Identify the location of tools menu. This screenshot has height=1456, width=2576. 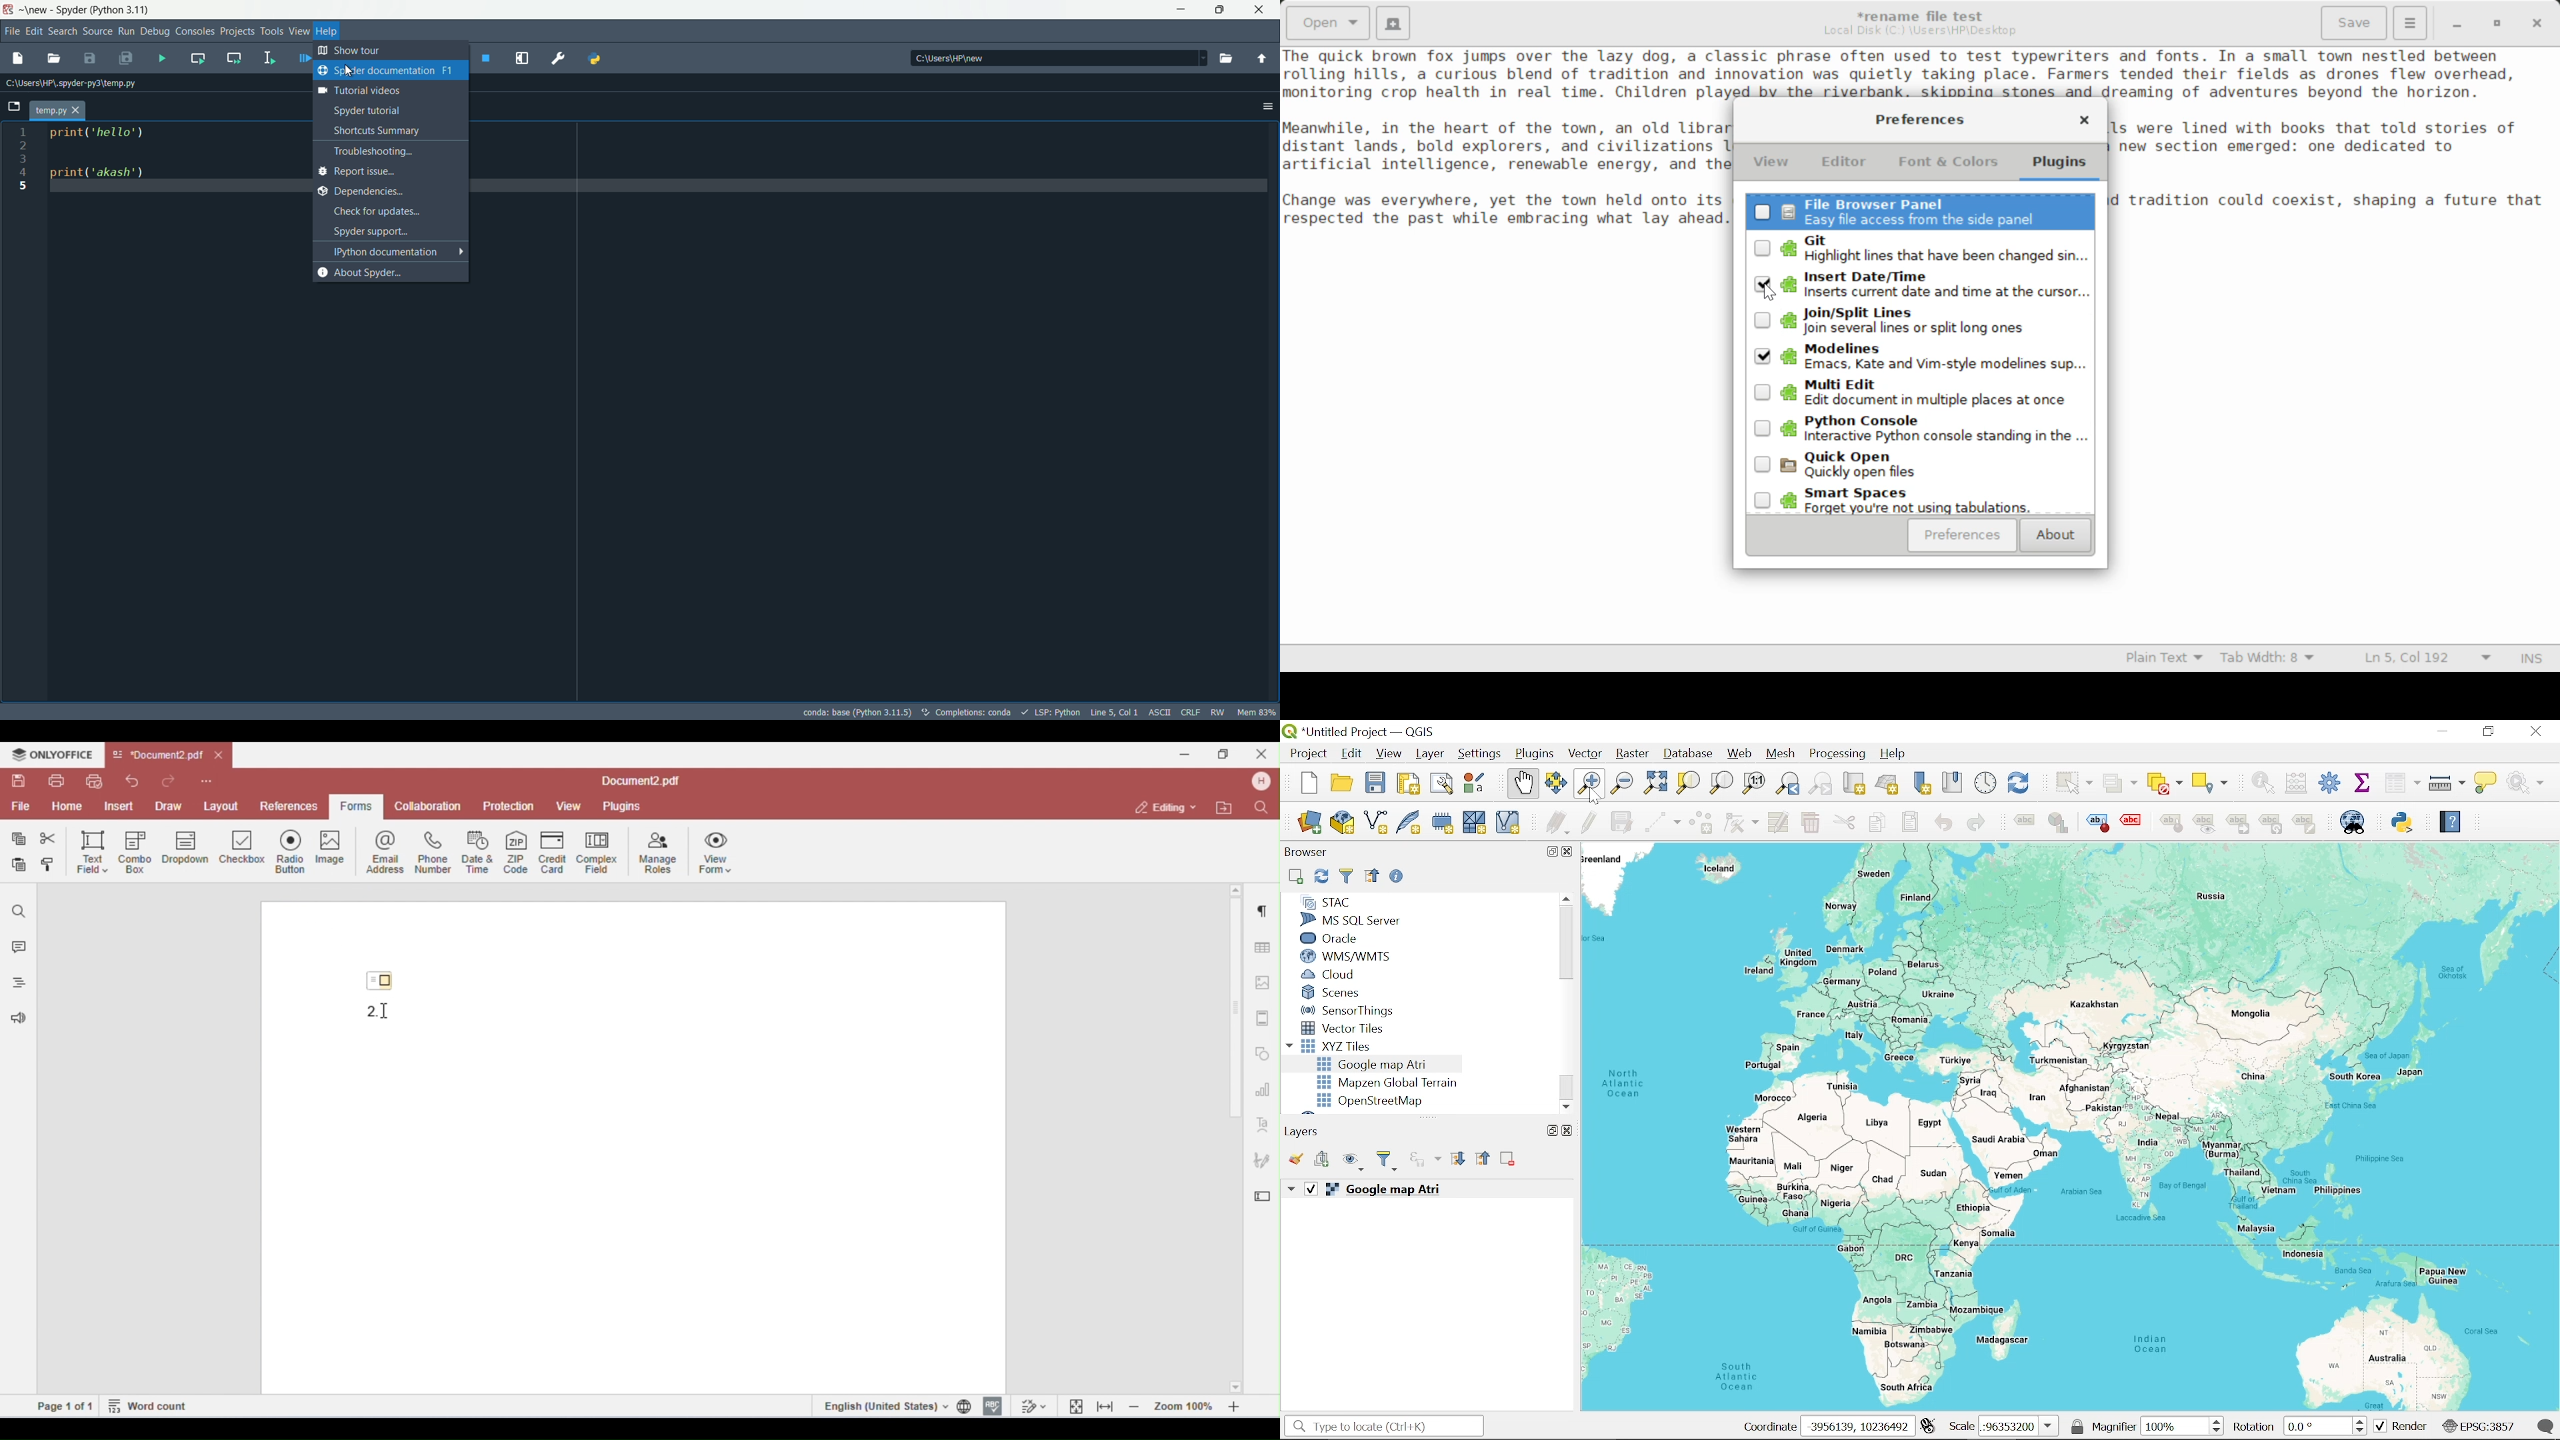
(270, 31).